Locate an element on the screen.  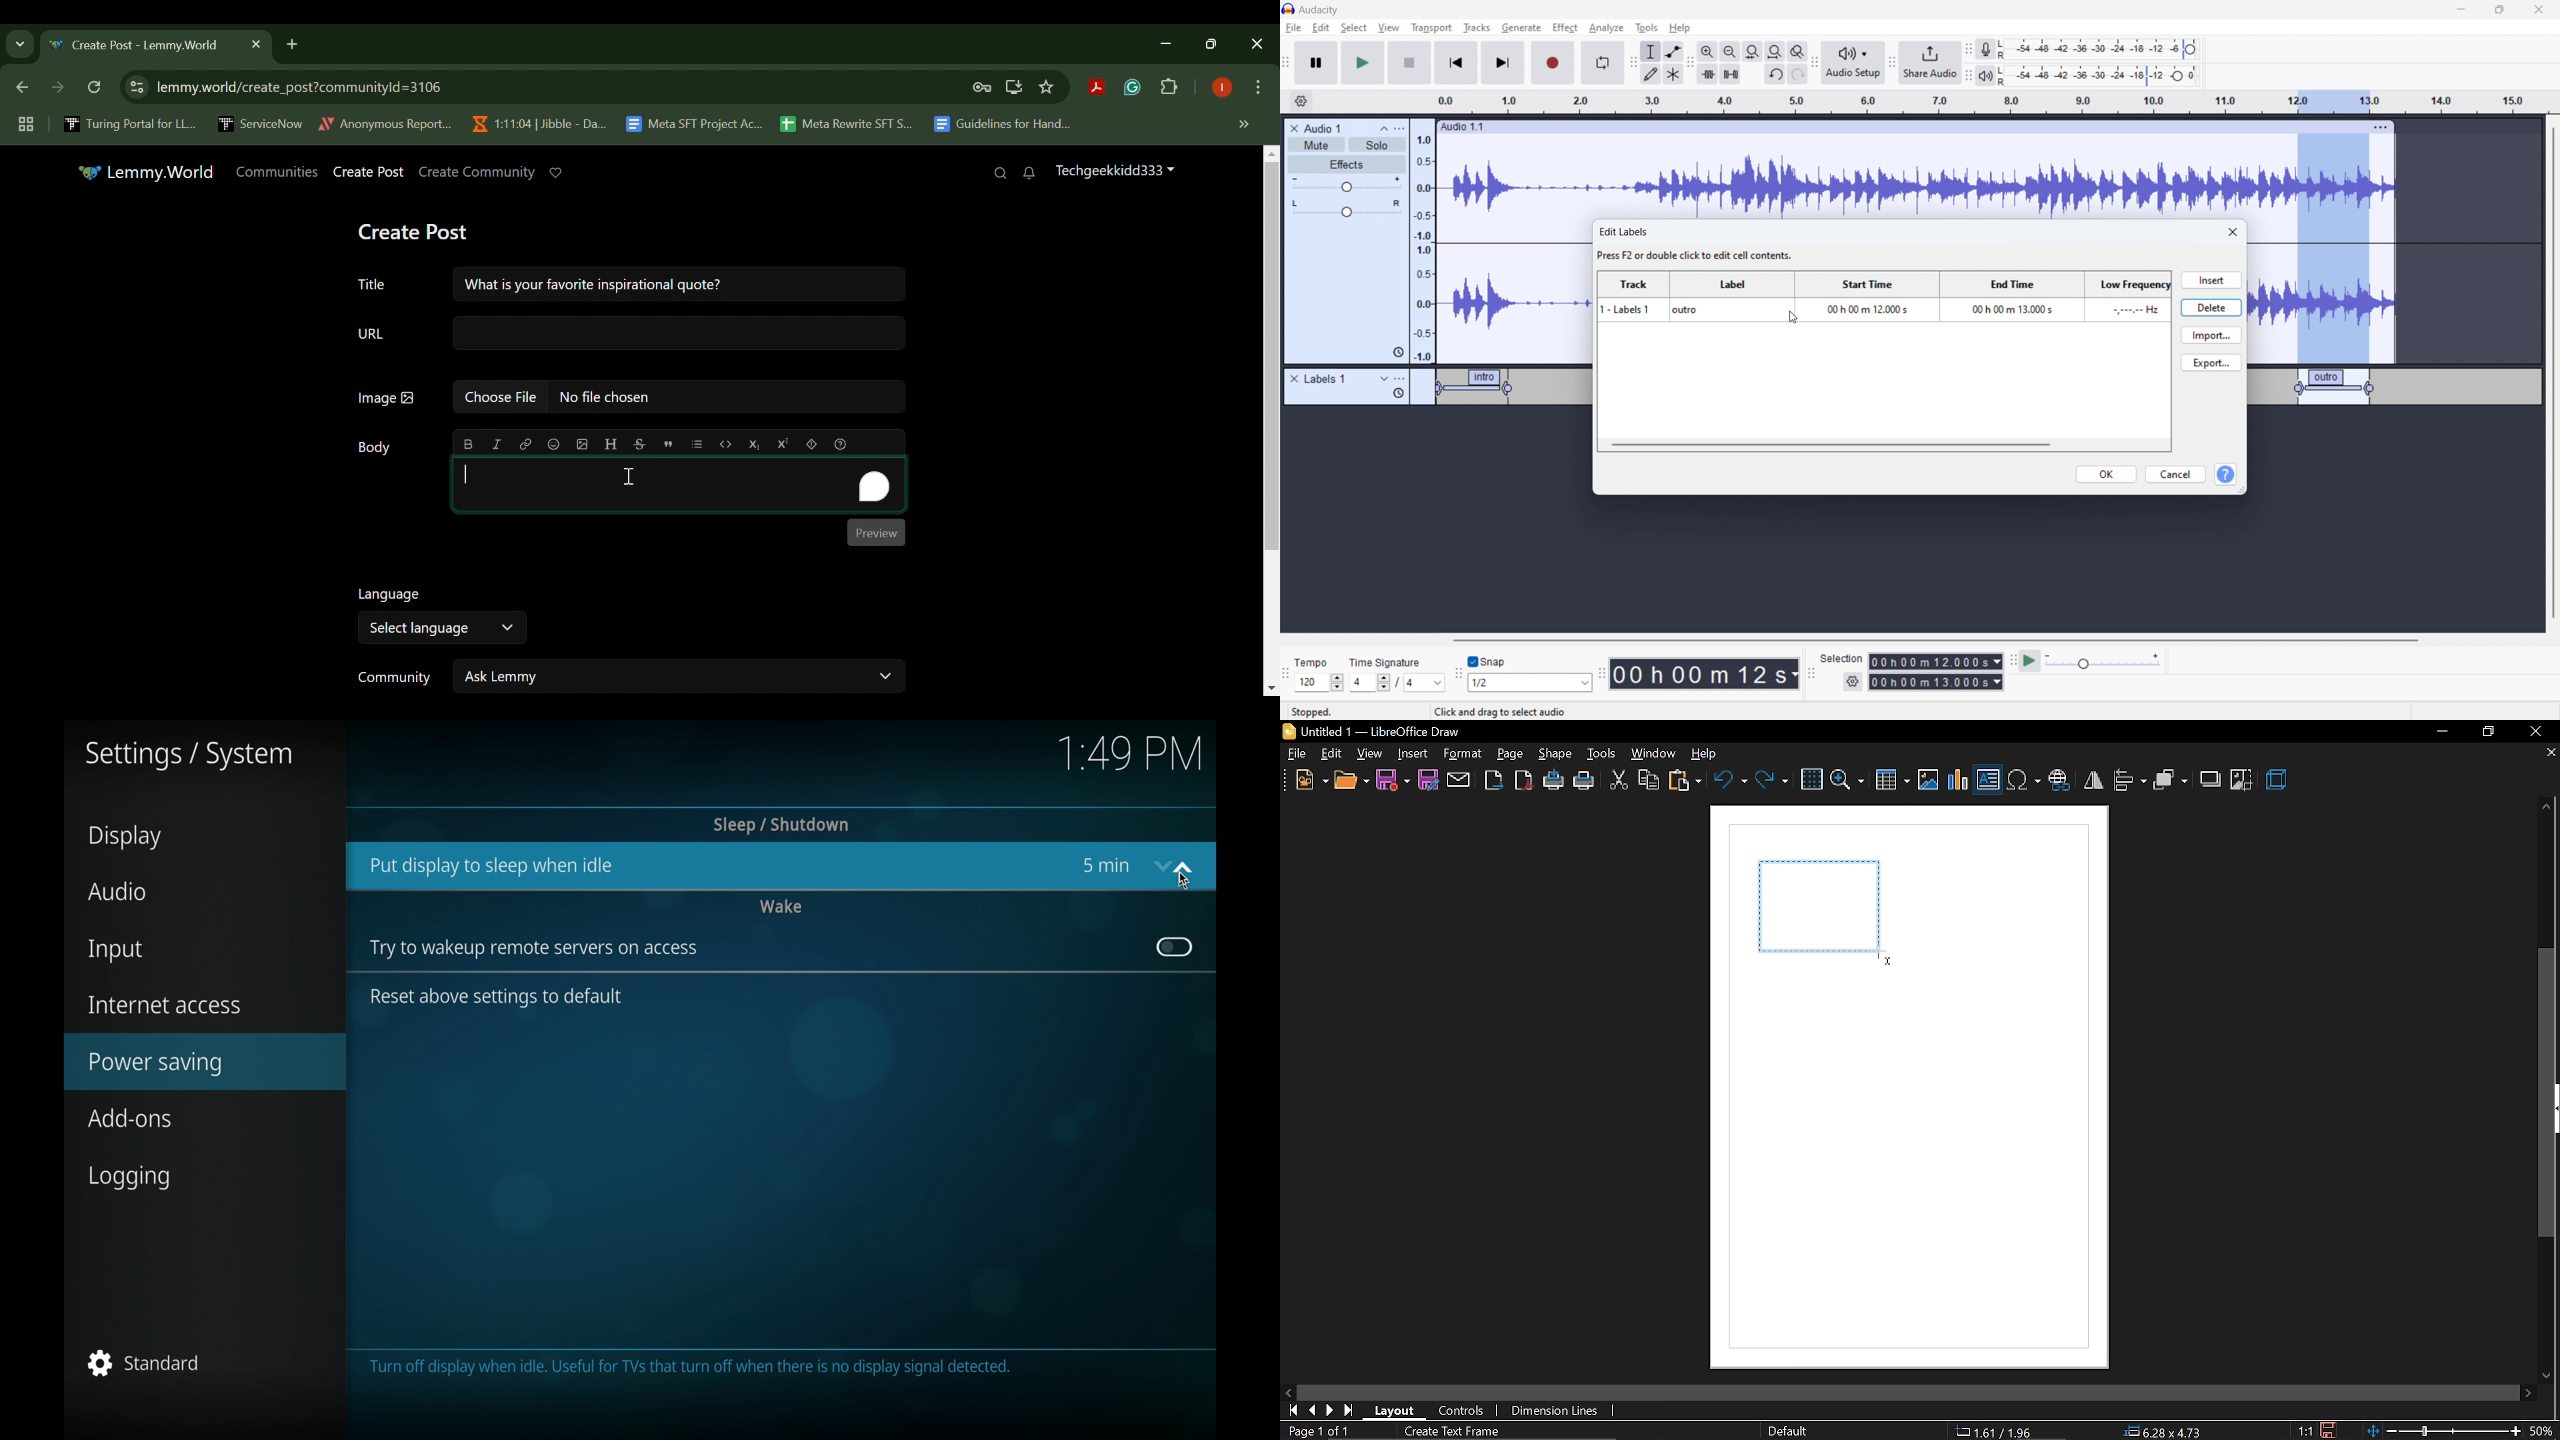
collapse is located at coordinates (1384, 129).